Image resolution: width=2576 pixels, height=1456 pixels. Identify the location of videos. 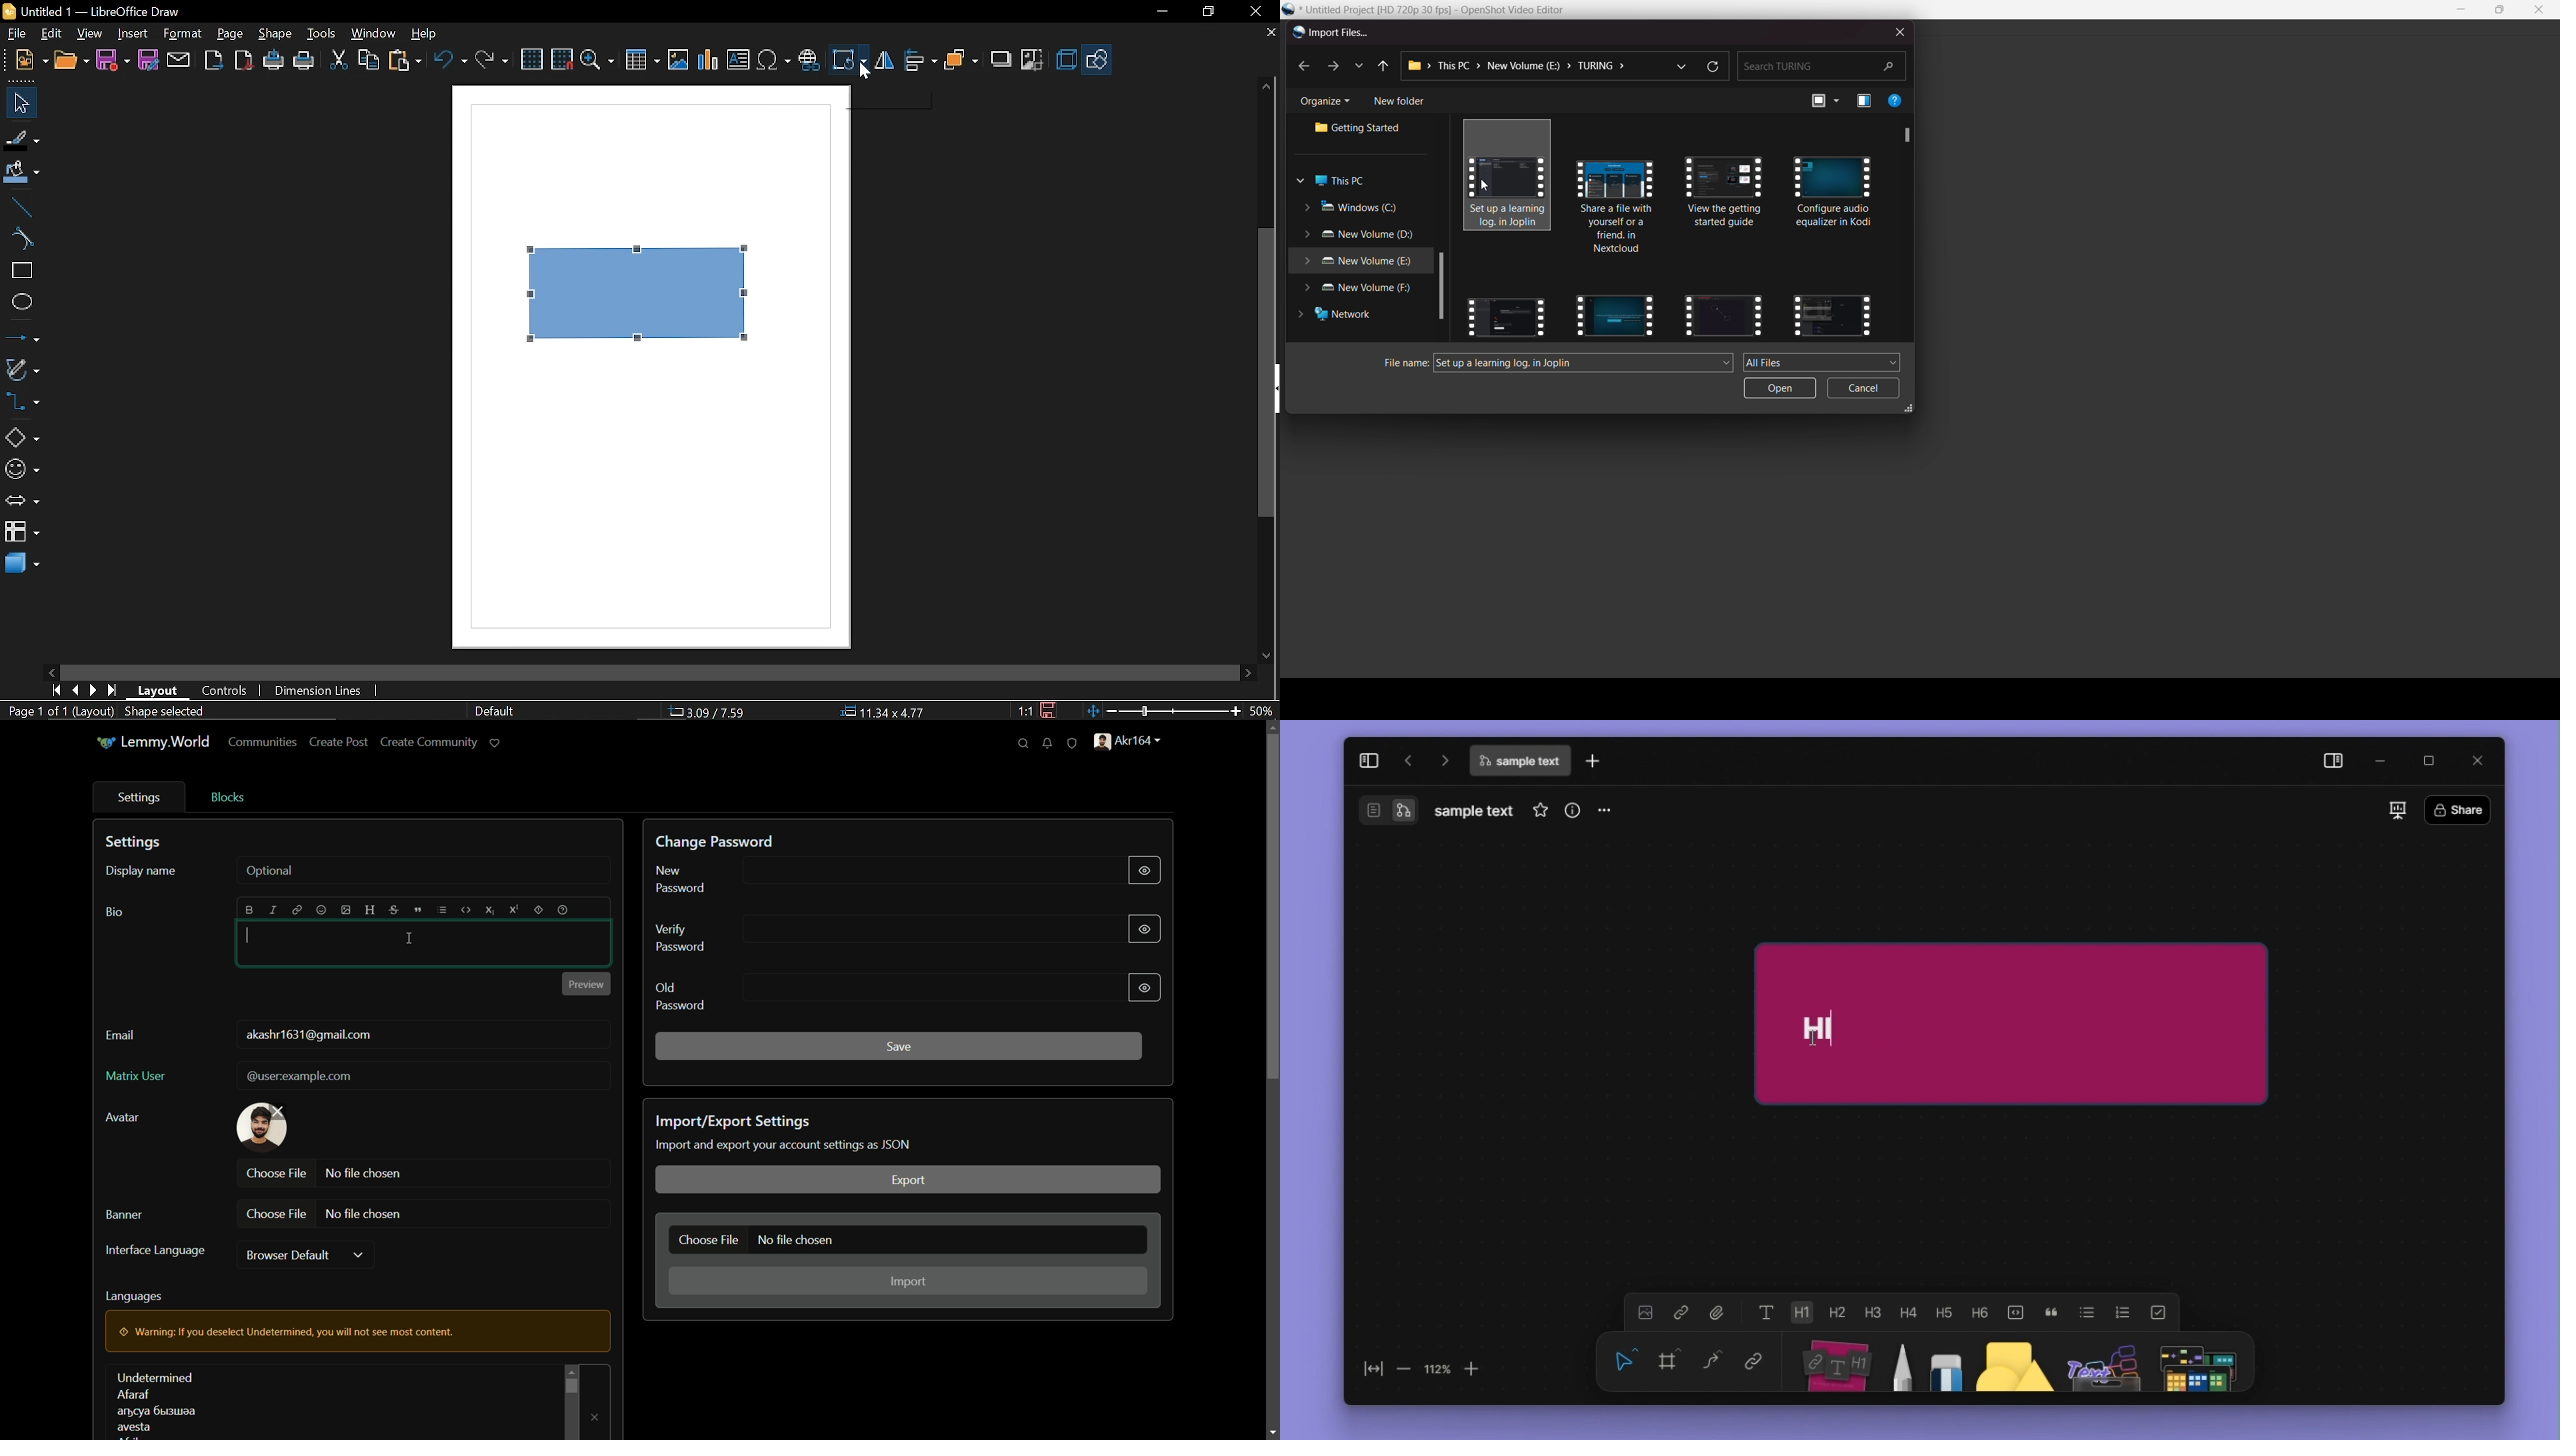
(1832, 314).